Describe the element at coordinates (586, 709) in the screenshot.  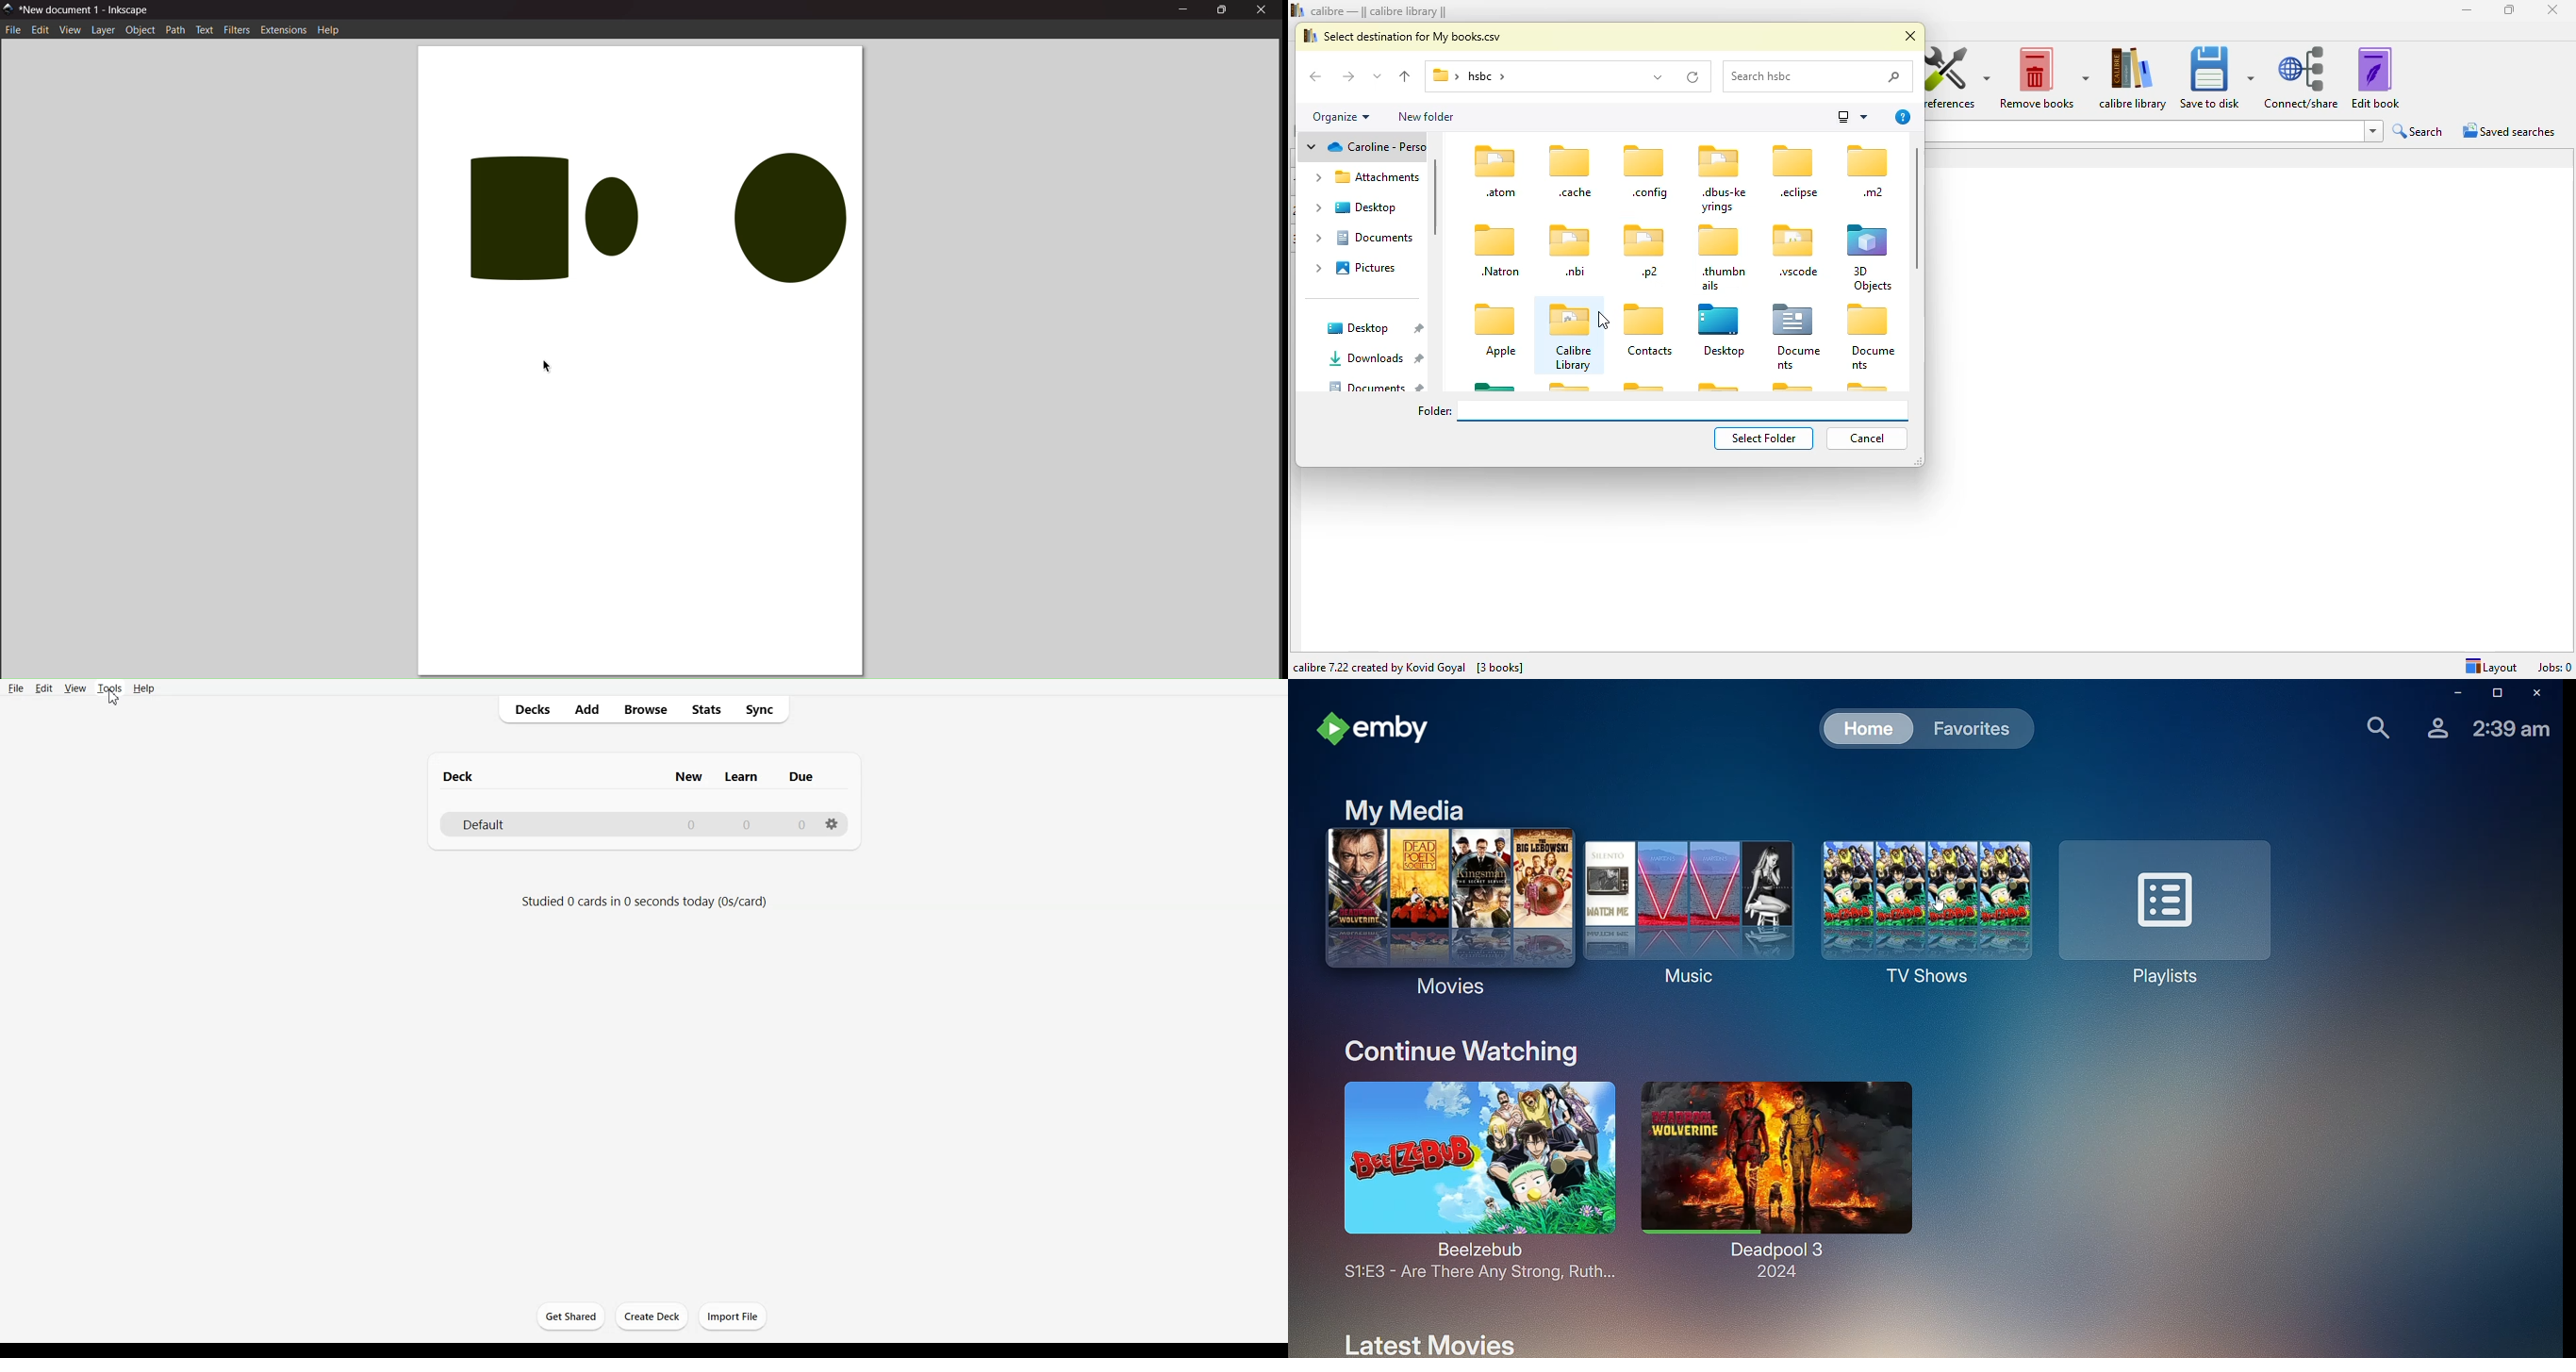
I see `Add` at that location.